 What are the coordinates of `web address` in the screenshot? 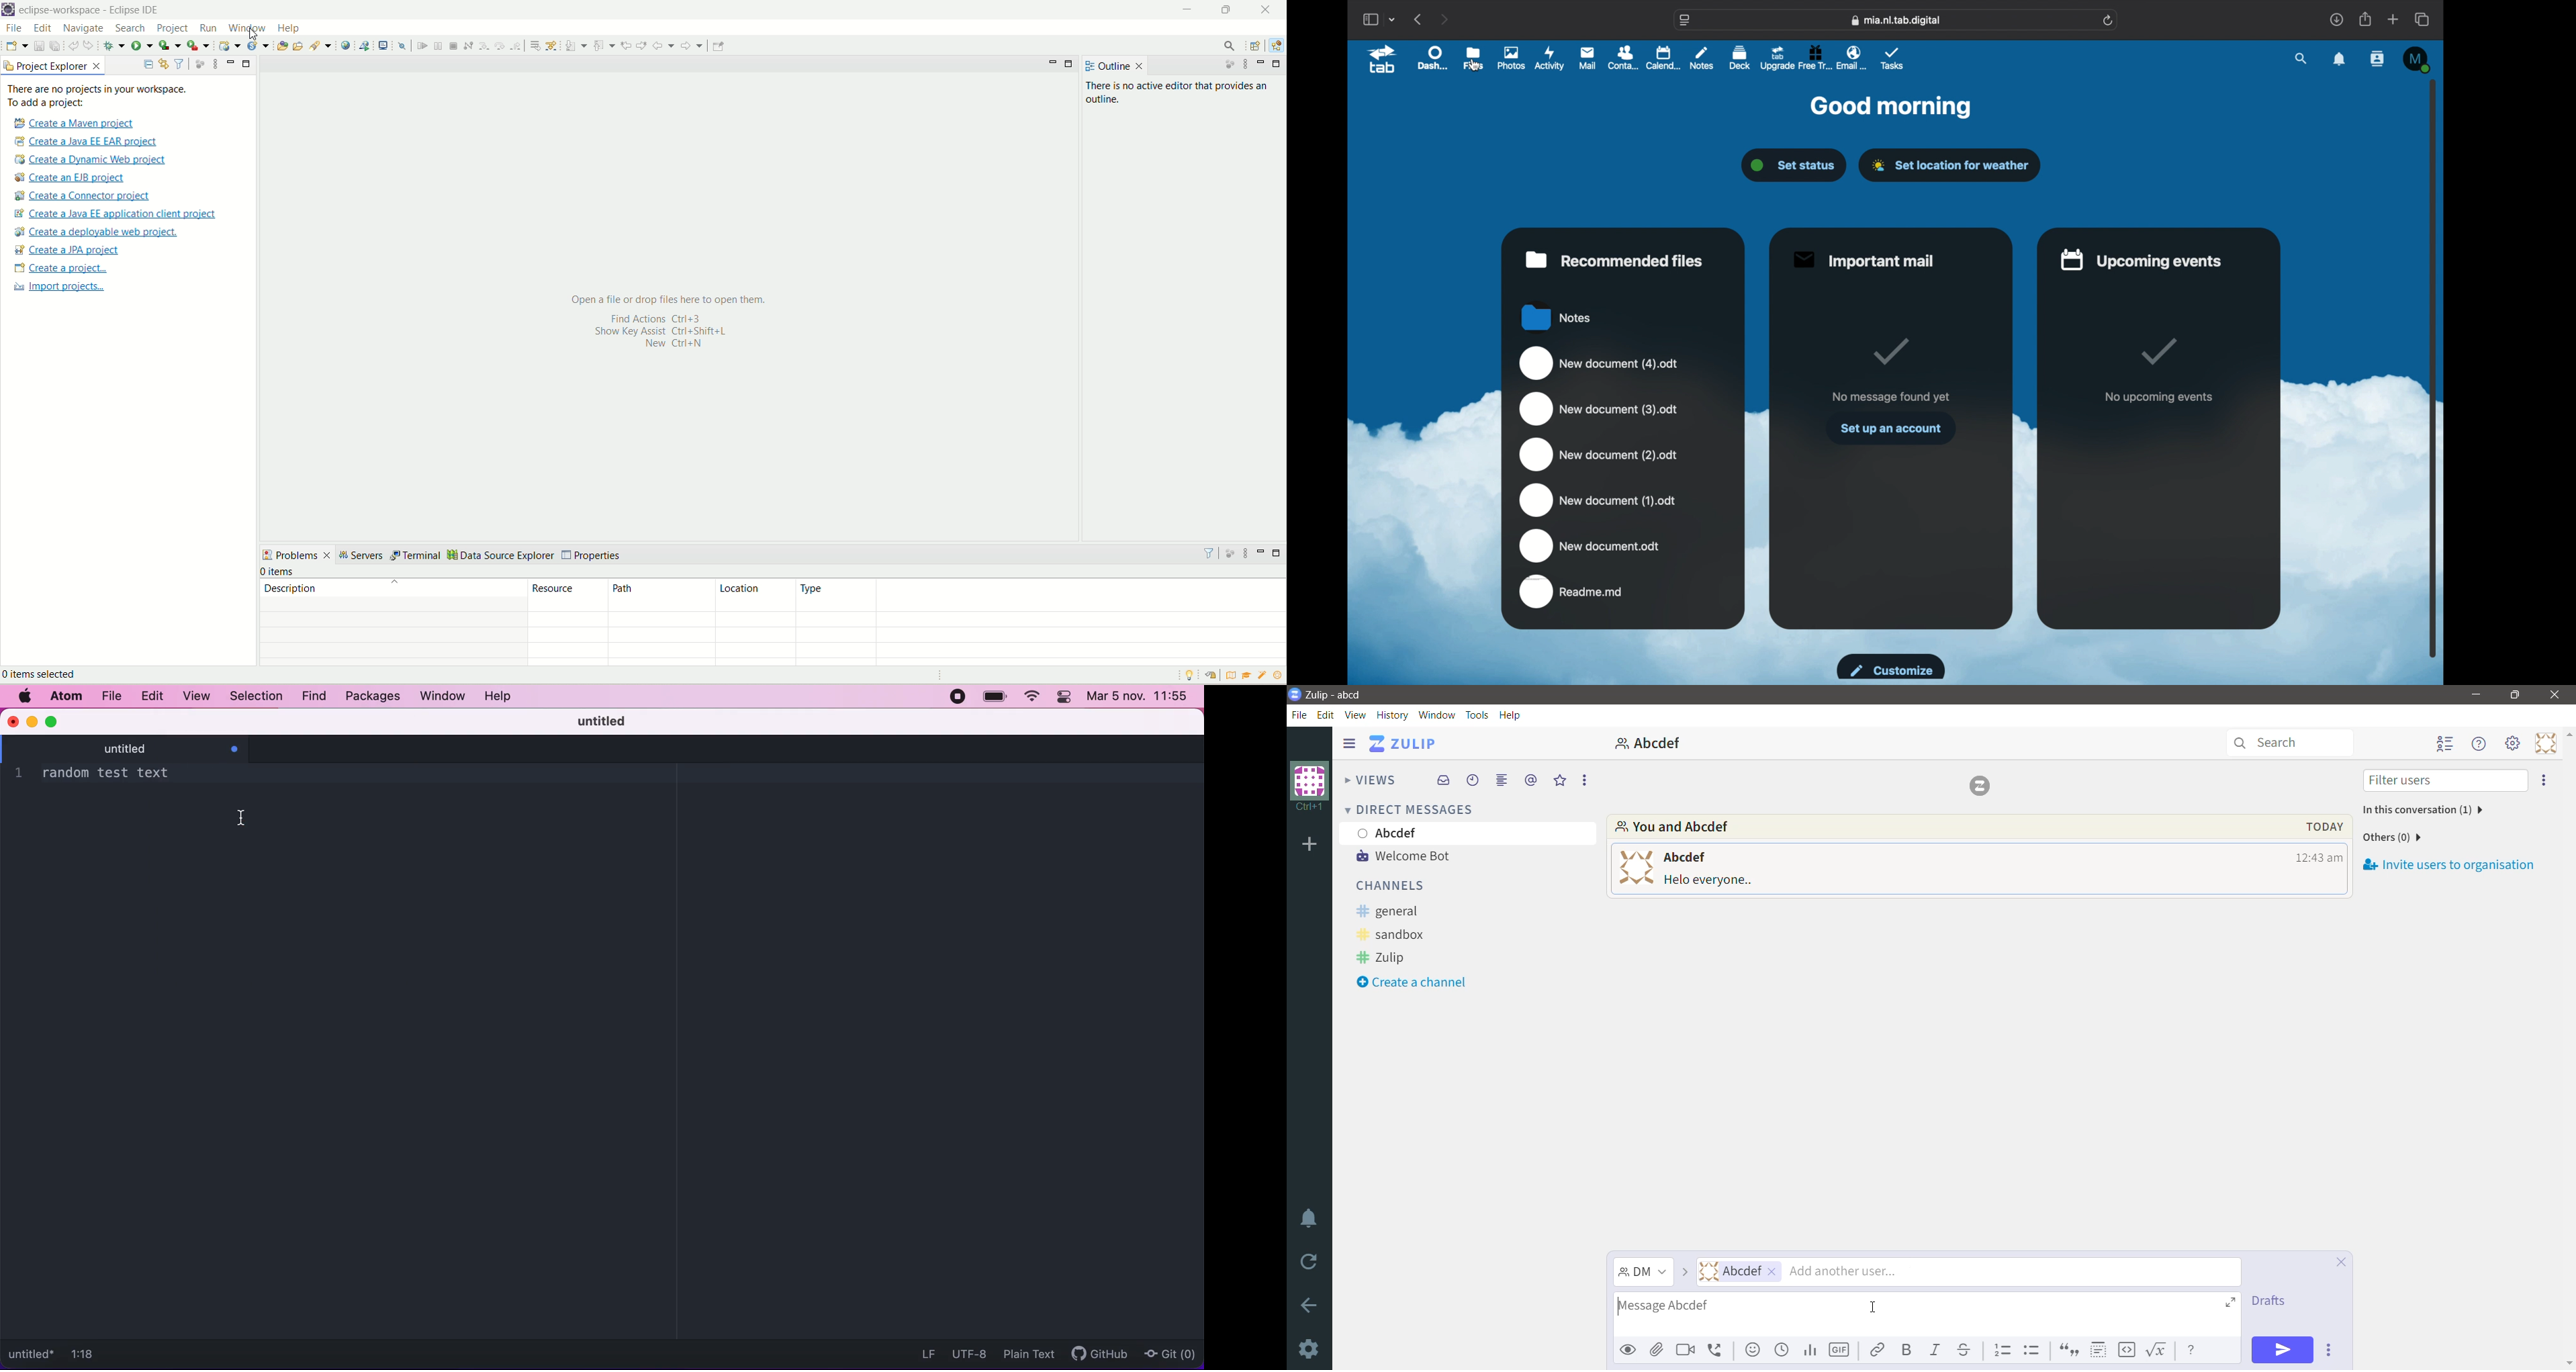 It's located at (1896, 20).